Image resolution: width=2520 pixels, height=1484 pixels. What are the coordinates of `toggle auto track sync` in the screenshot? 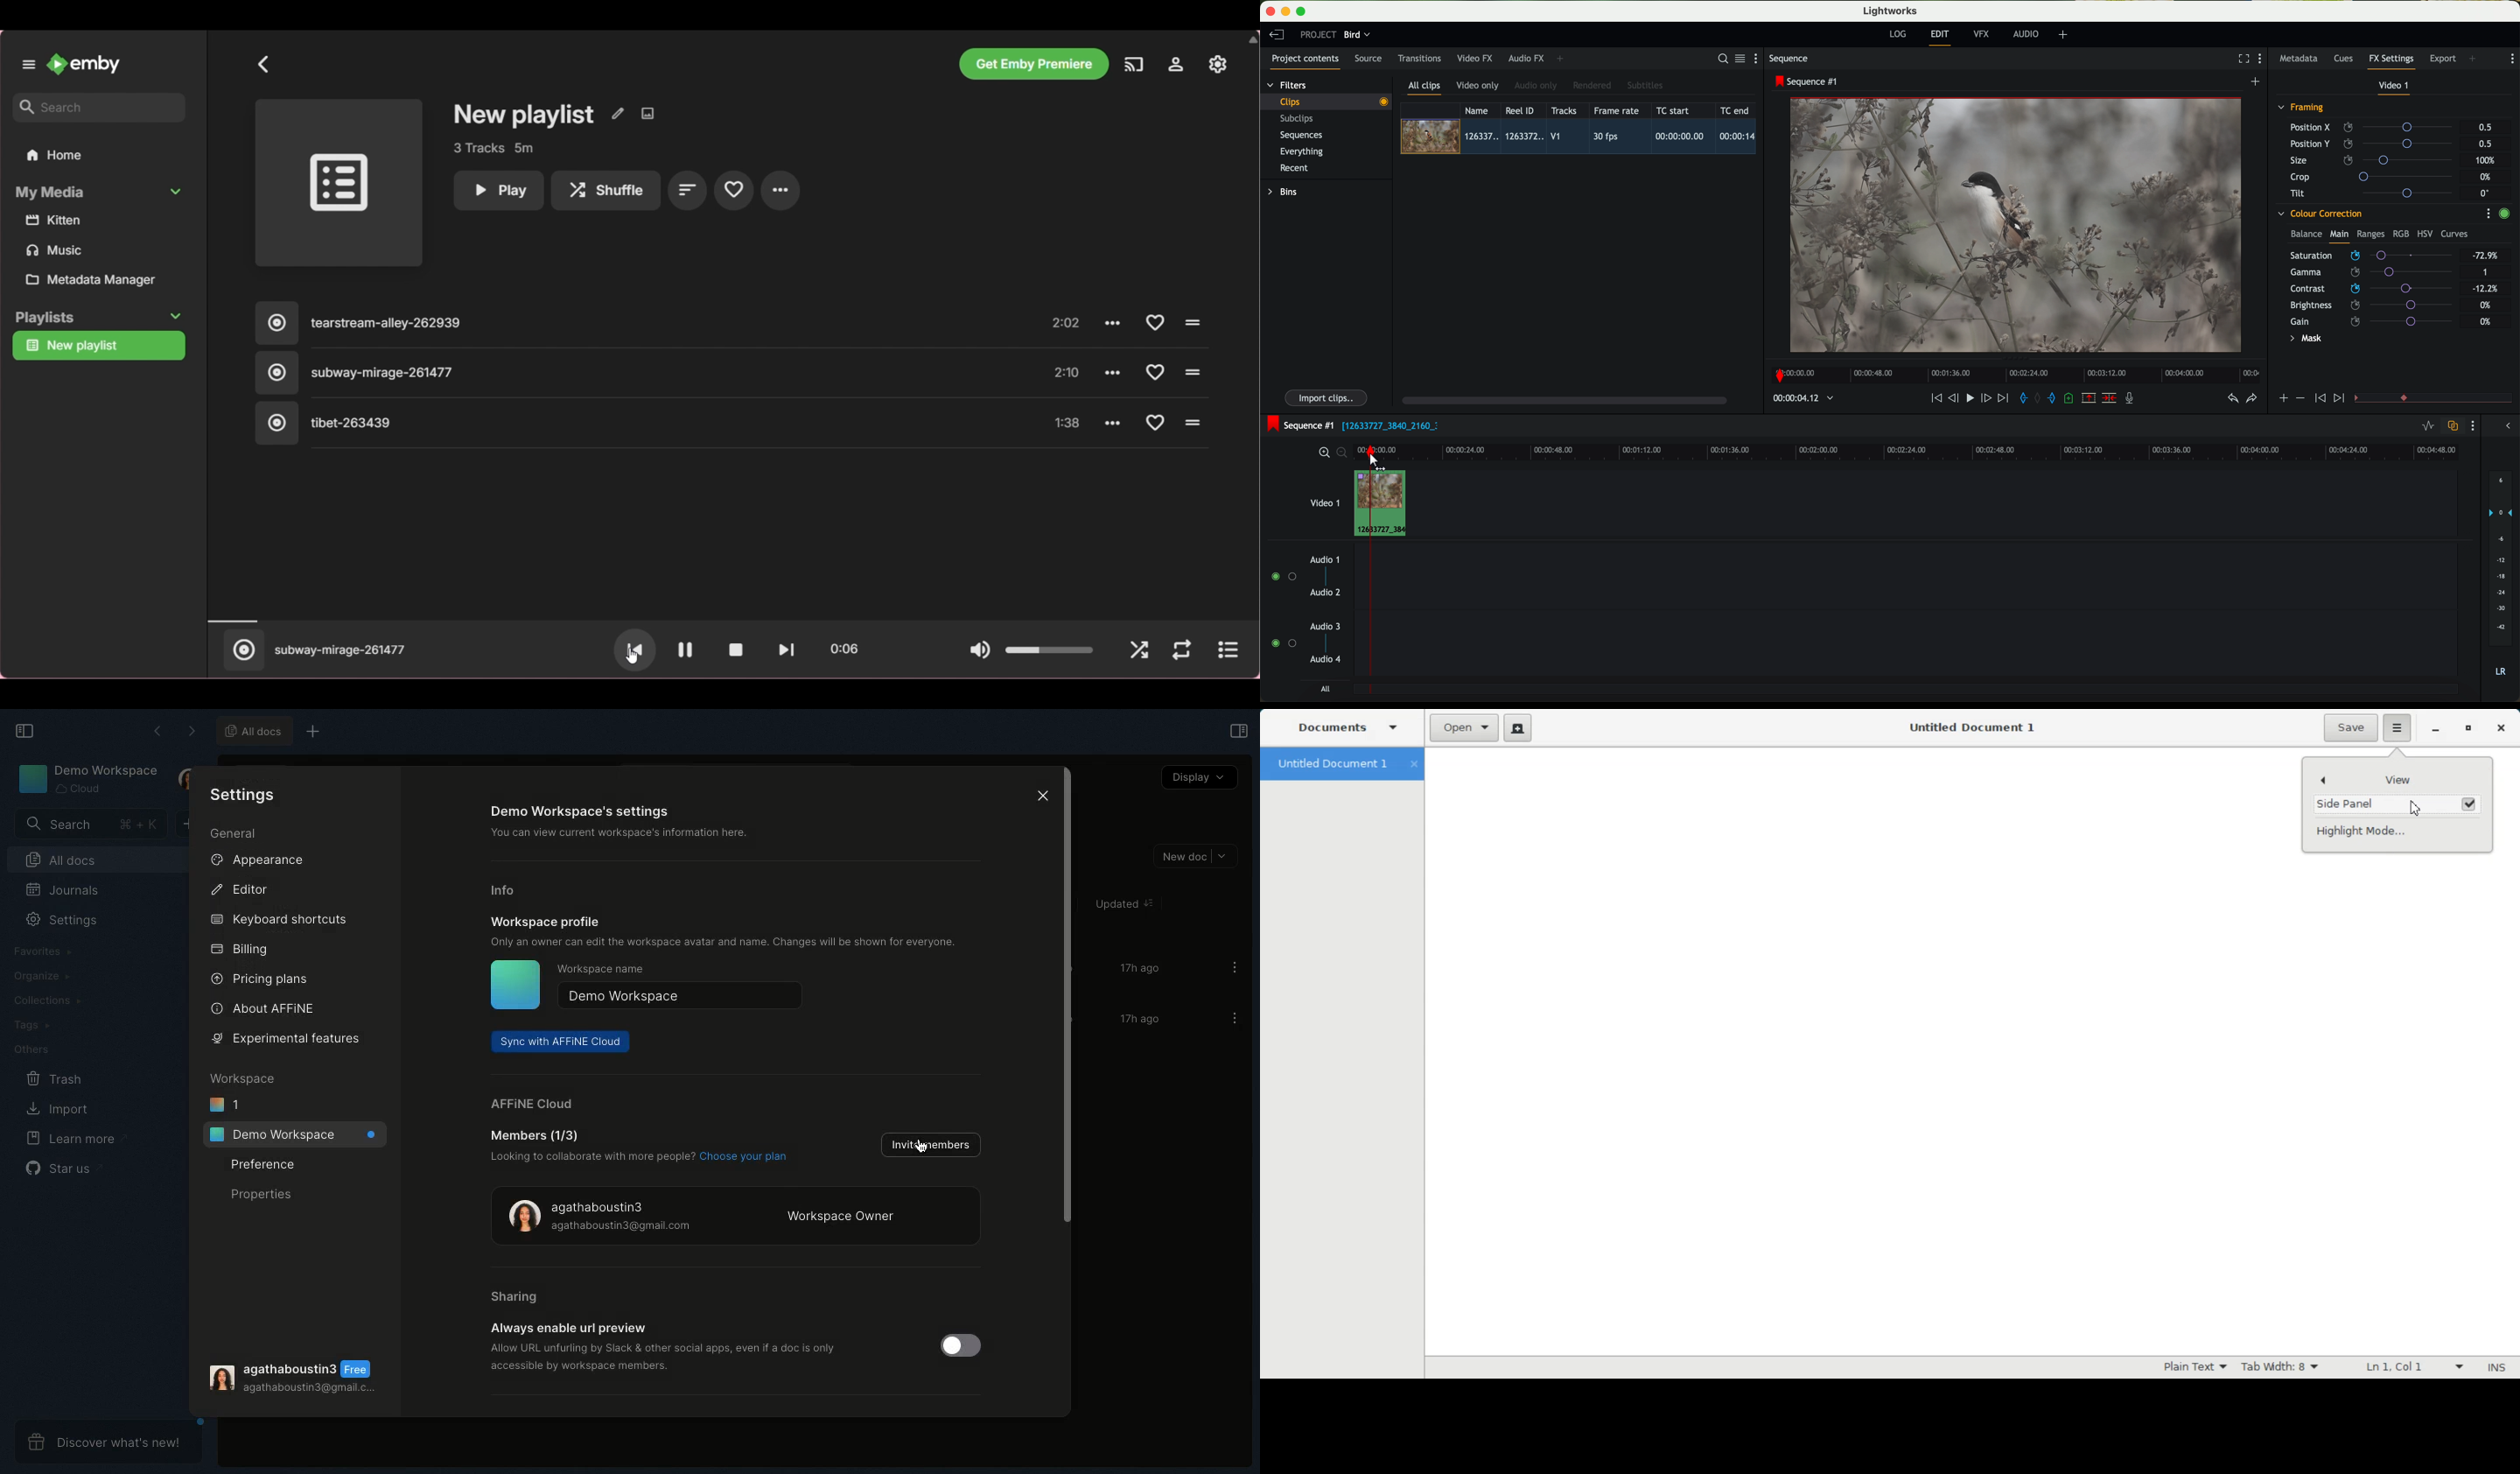 It's located at (2450, 427).